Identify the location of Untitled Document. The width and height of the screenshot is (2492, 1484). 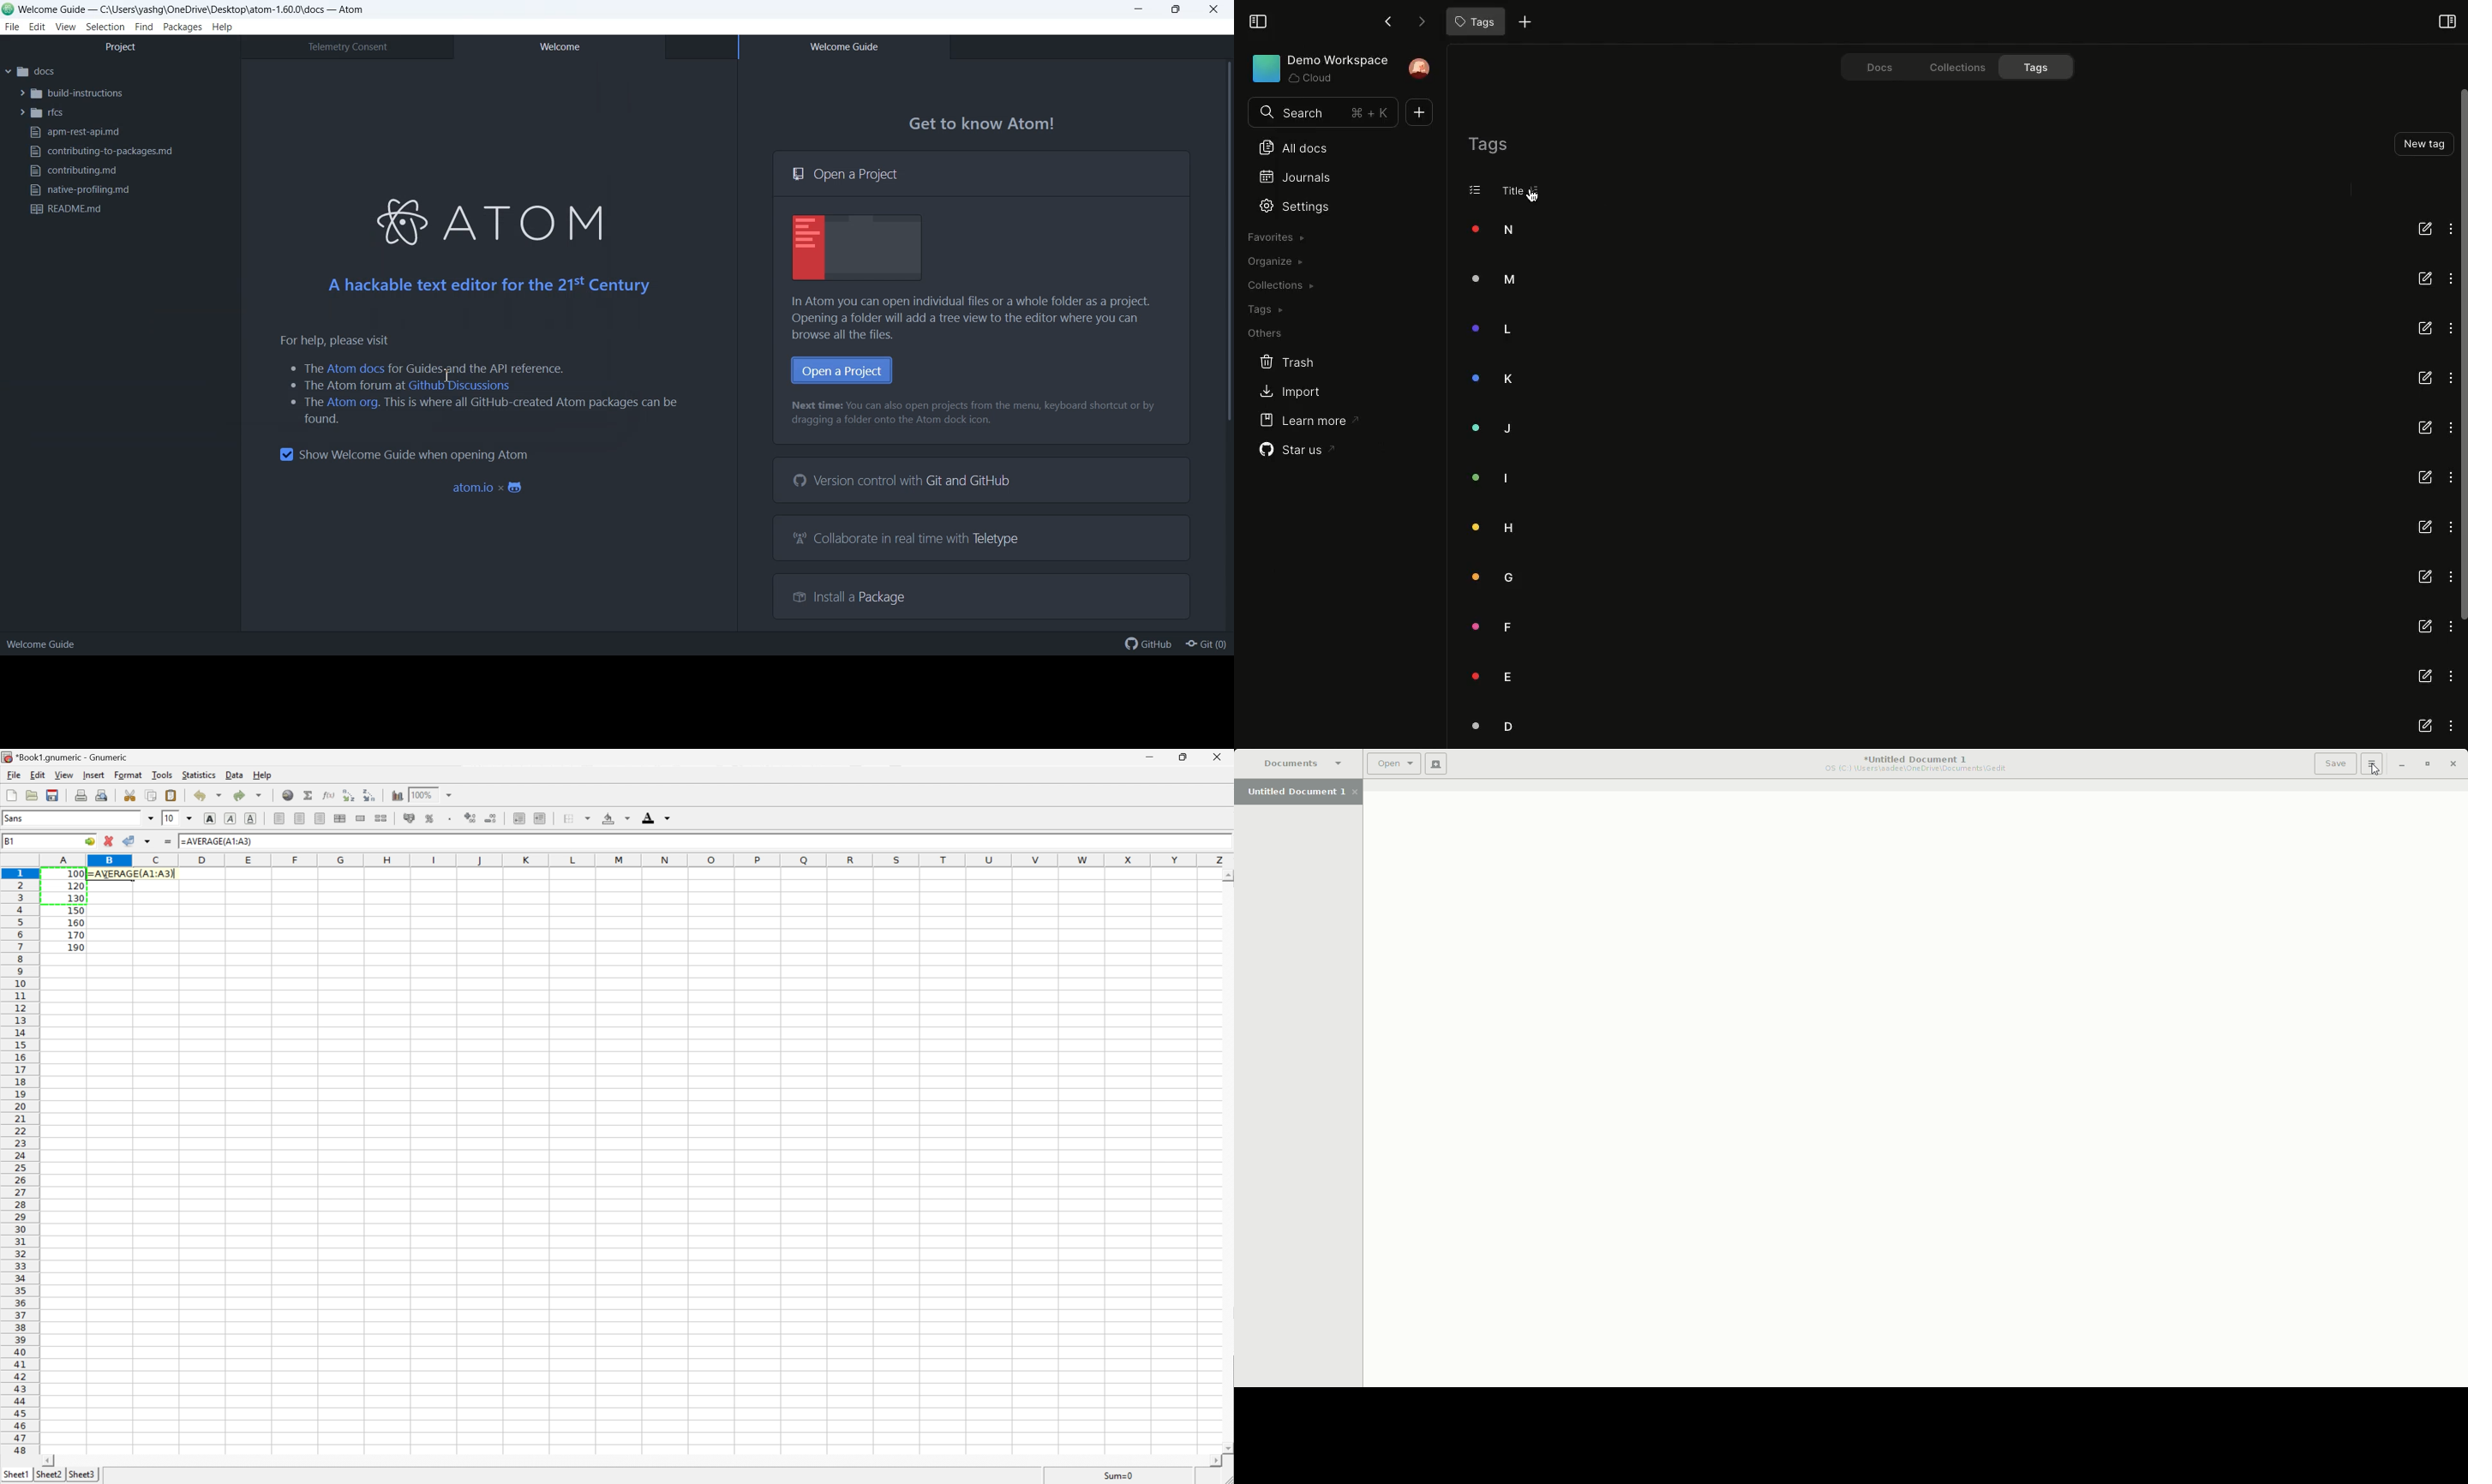
(1909, 763).